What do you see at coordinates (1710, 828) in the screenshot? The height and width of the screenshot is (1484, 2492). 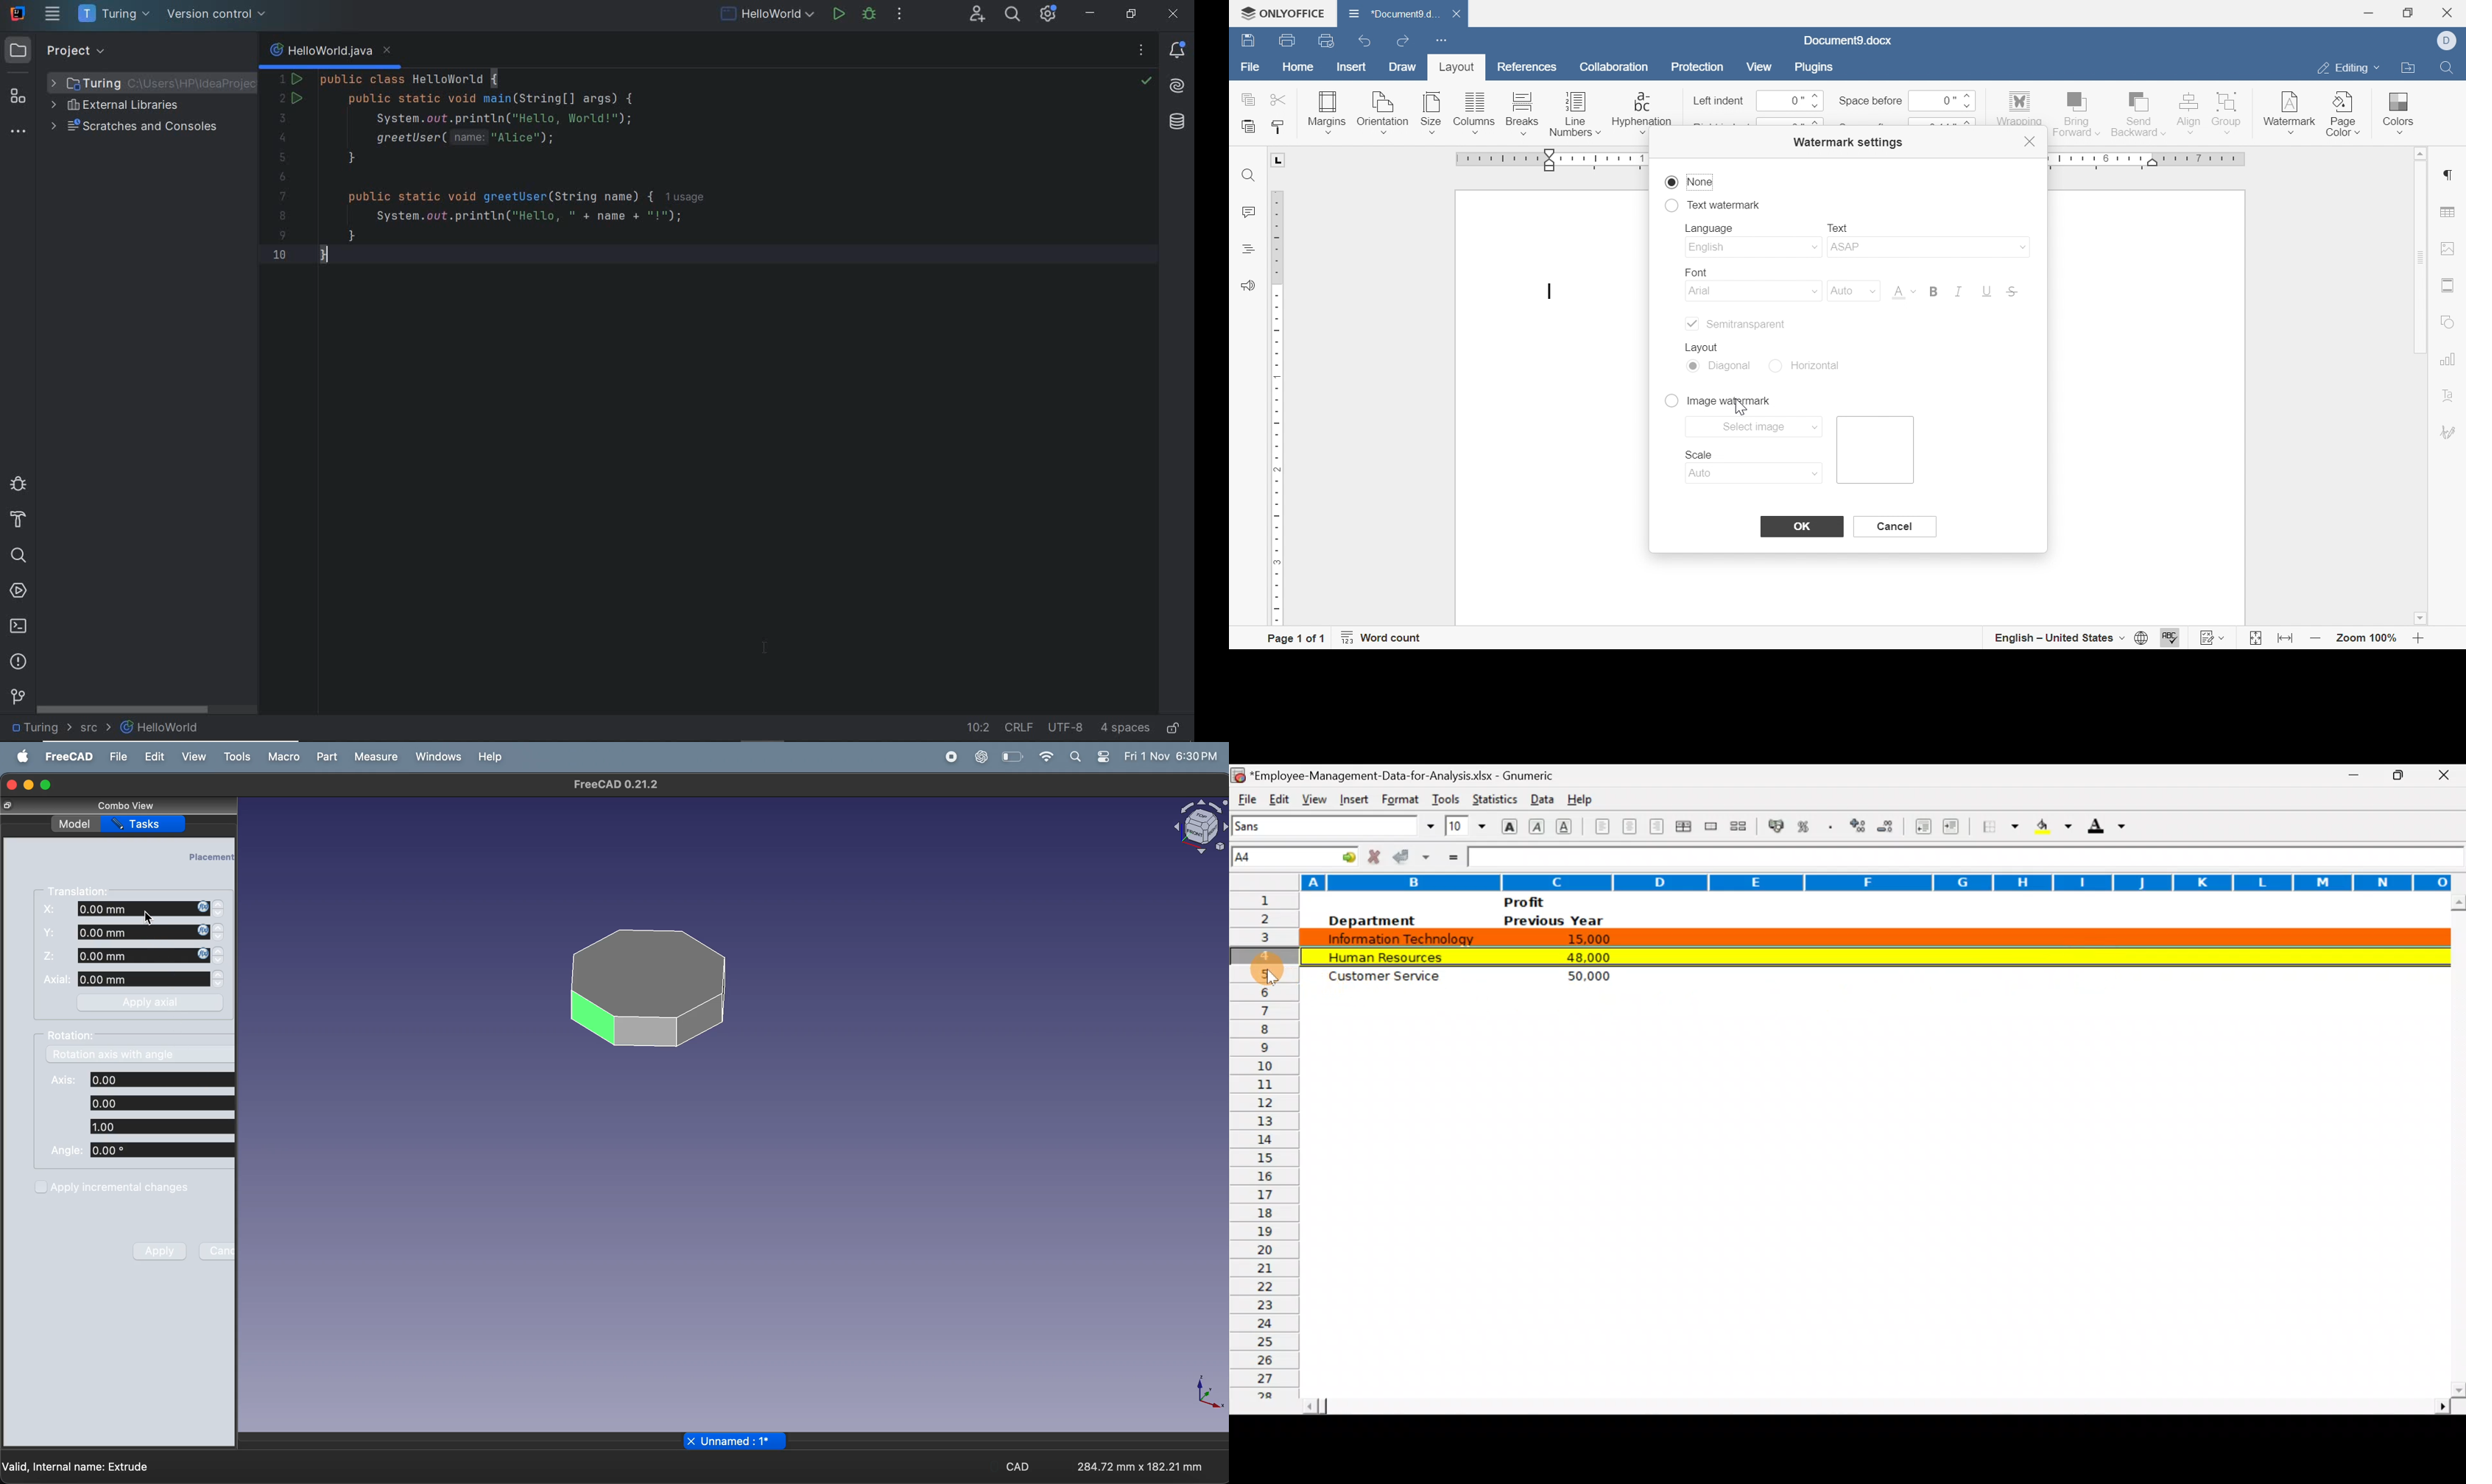 I see `Merge a range of cells` at bounding box center [1710, 828].